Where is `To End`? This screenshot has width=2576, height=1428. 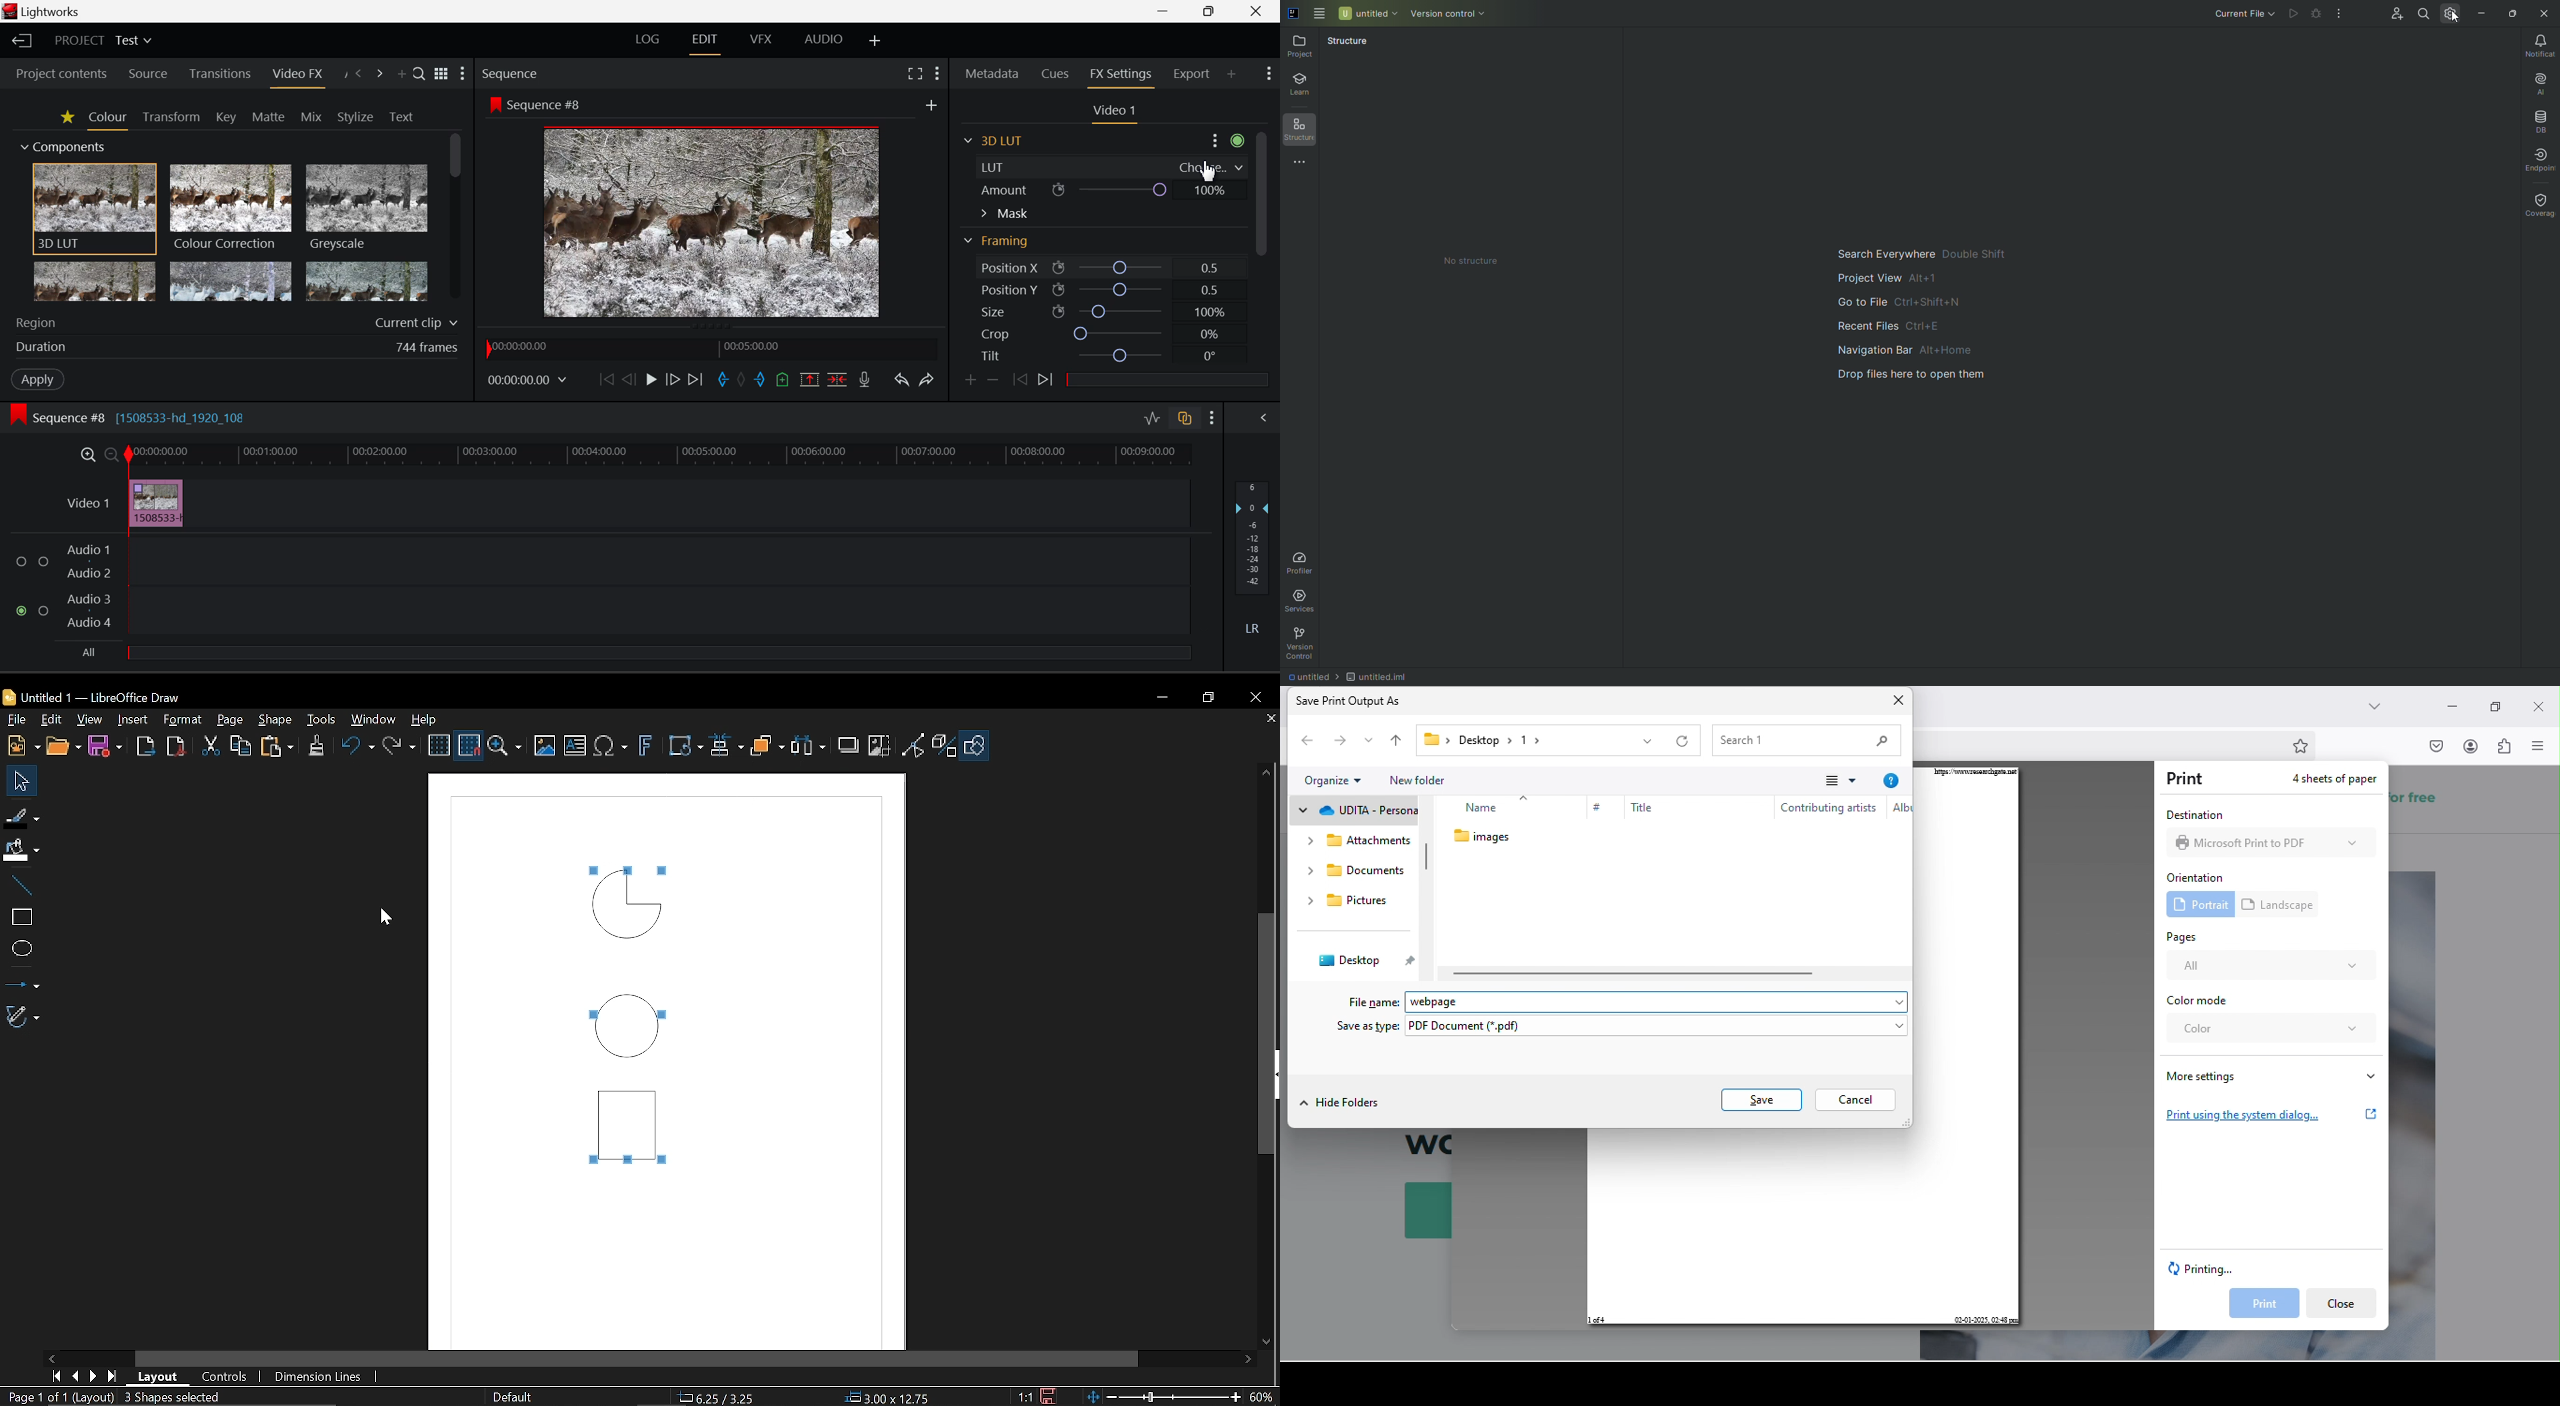 To End is located at coordinates (696, 382).